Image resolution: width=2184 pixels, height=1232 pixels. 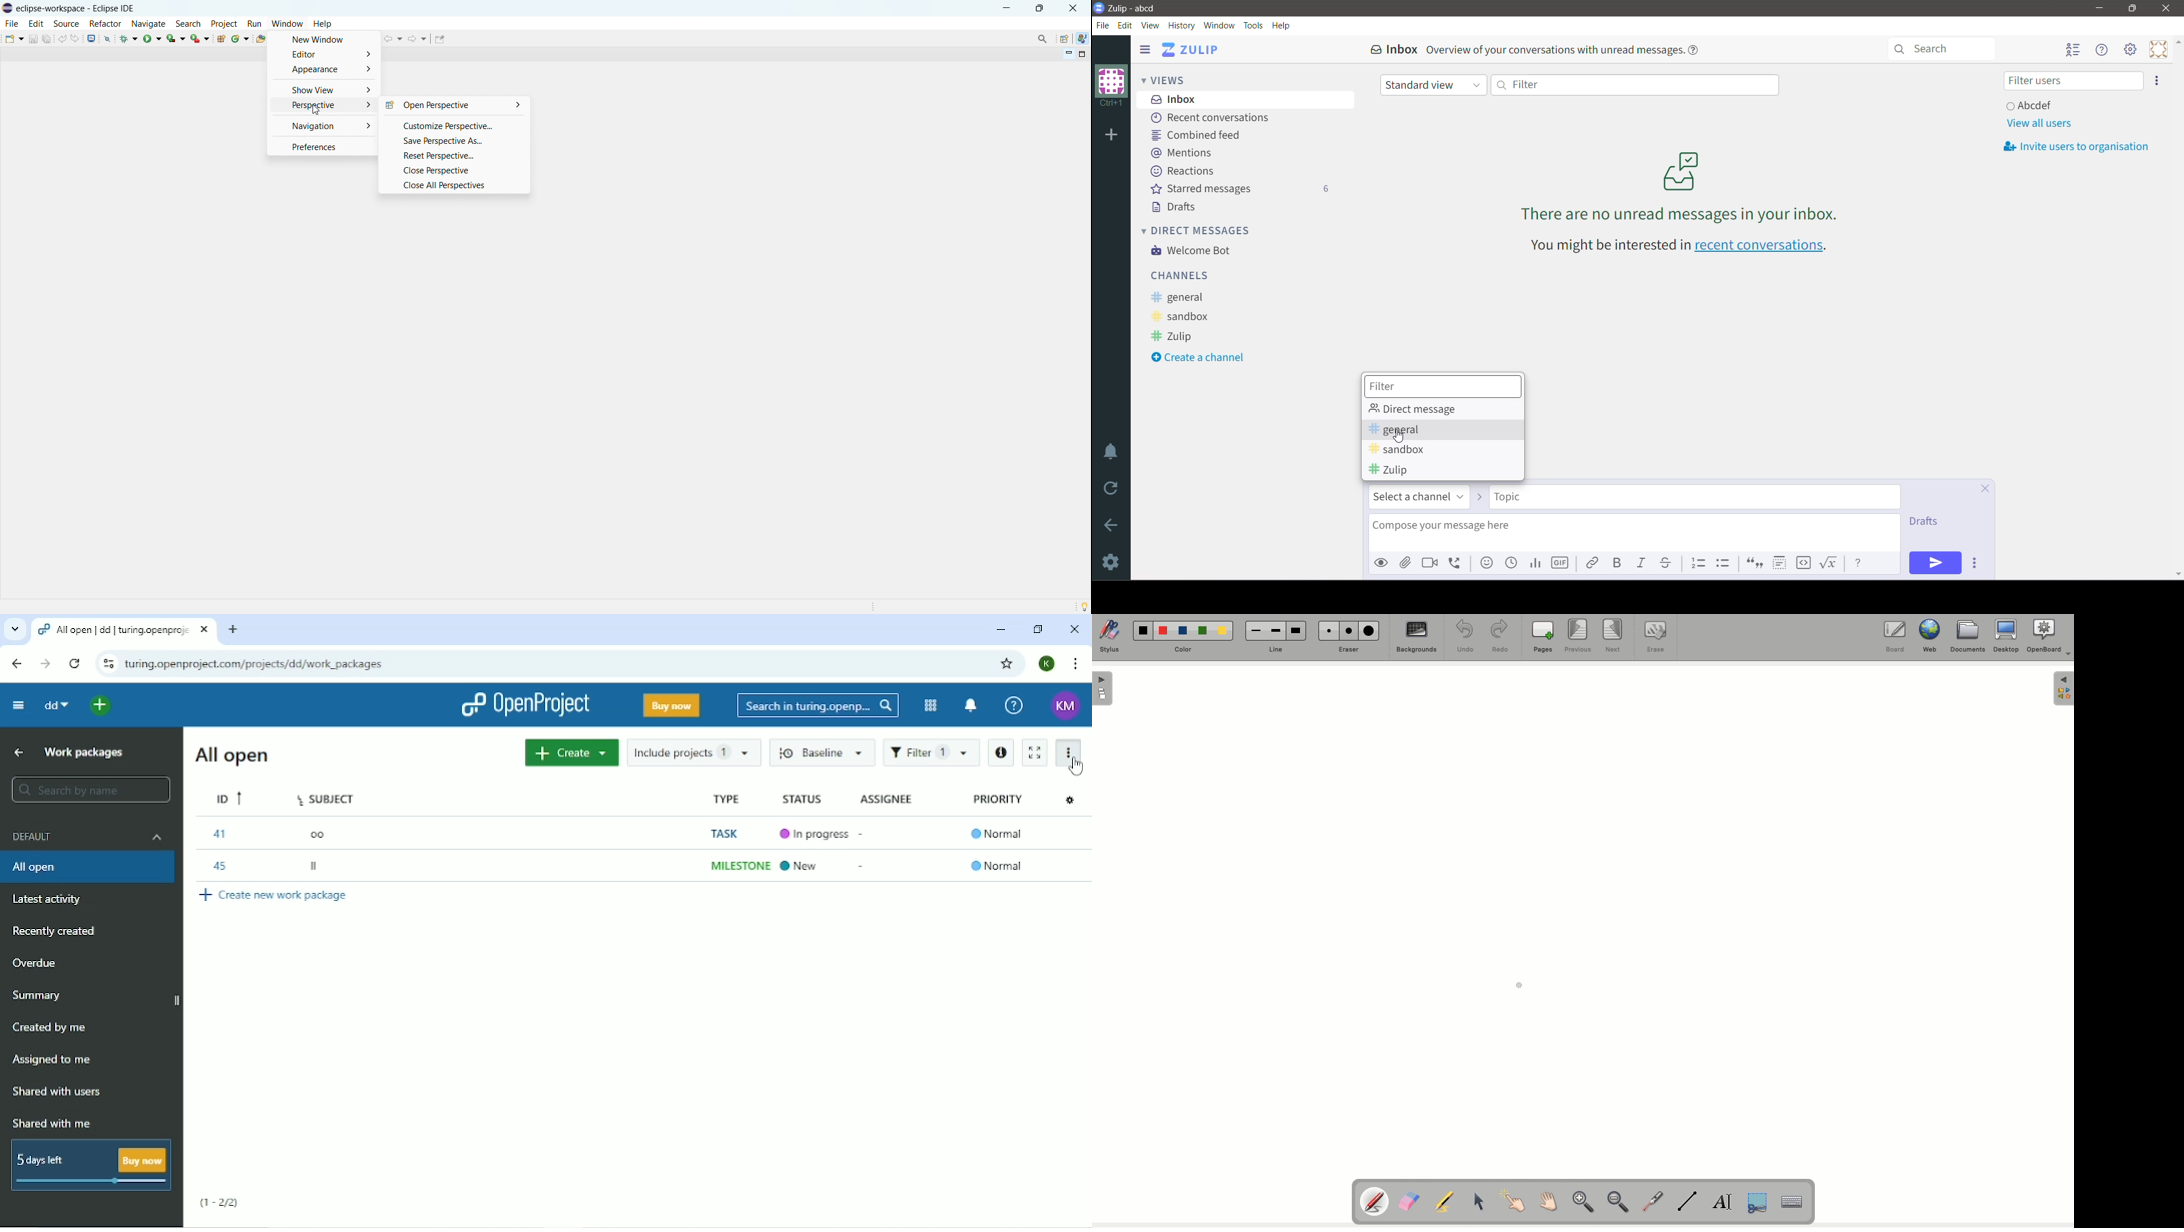 What do you see at coordinates (2080, 147) in the screenshot?
I see `Invite usersto organization` at bounding box center [2080, 147].